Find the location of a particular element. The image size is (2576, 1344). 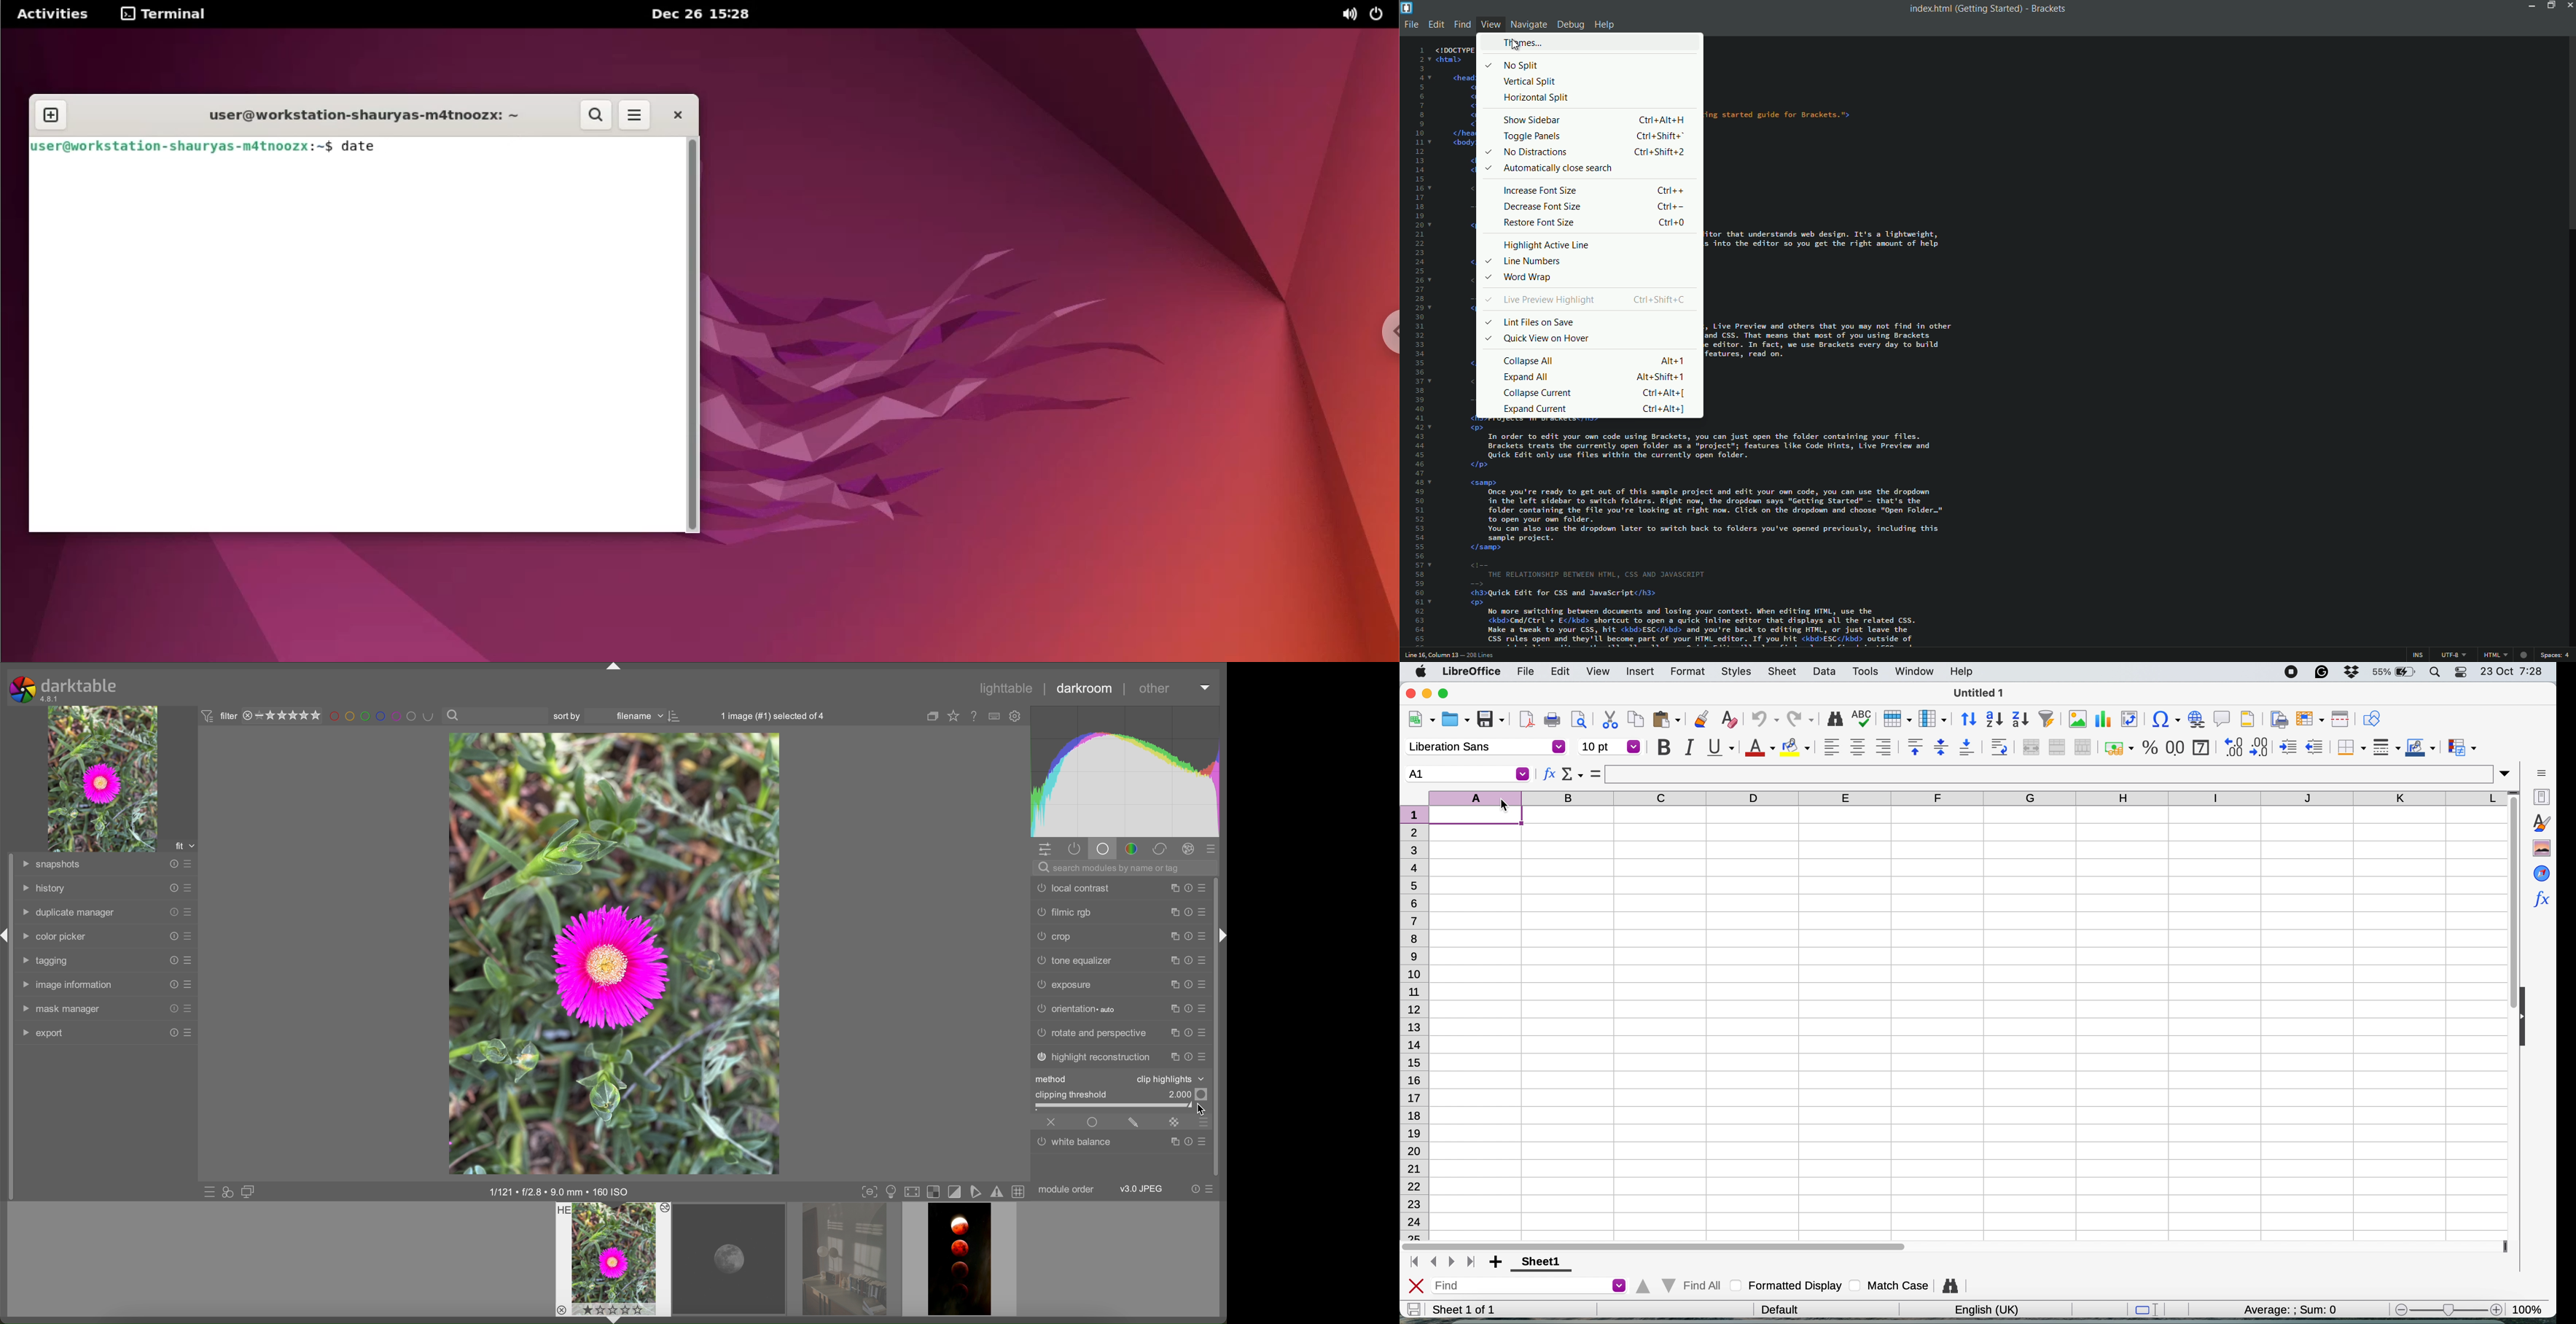

keyboard shortcut is located at coordinates (1660, 137).